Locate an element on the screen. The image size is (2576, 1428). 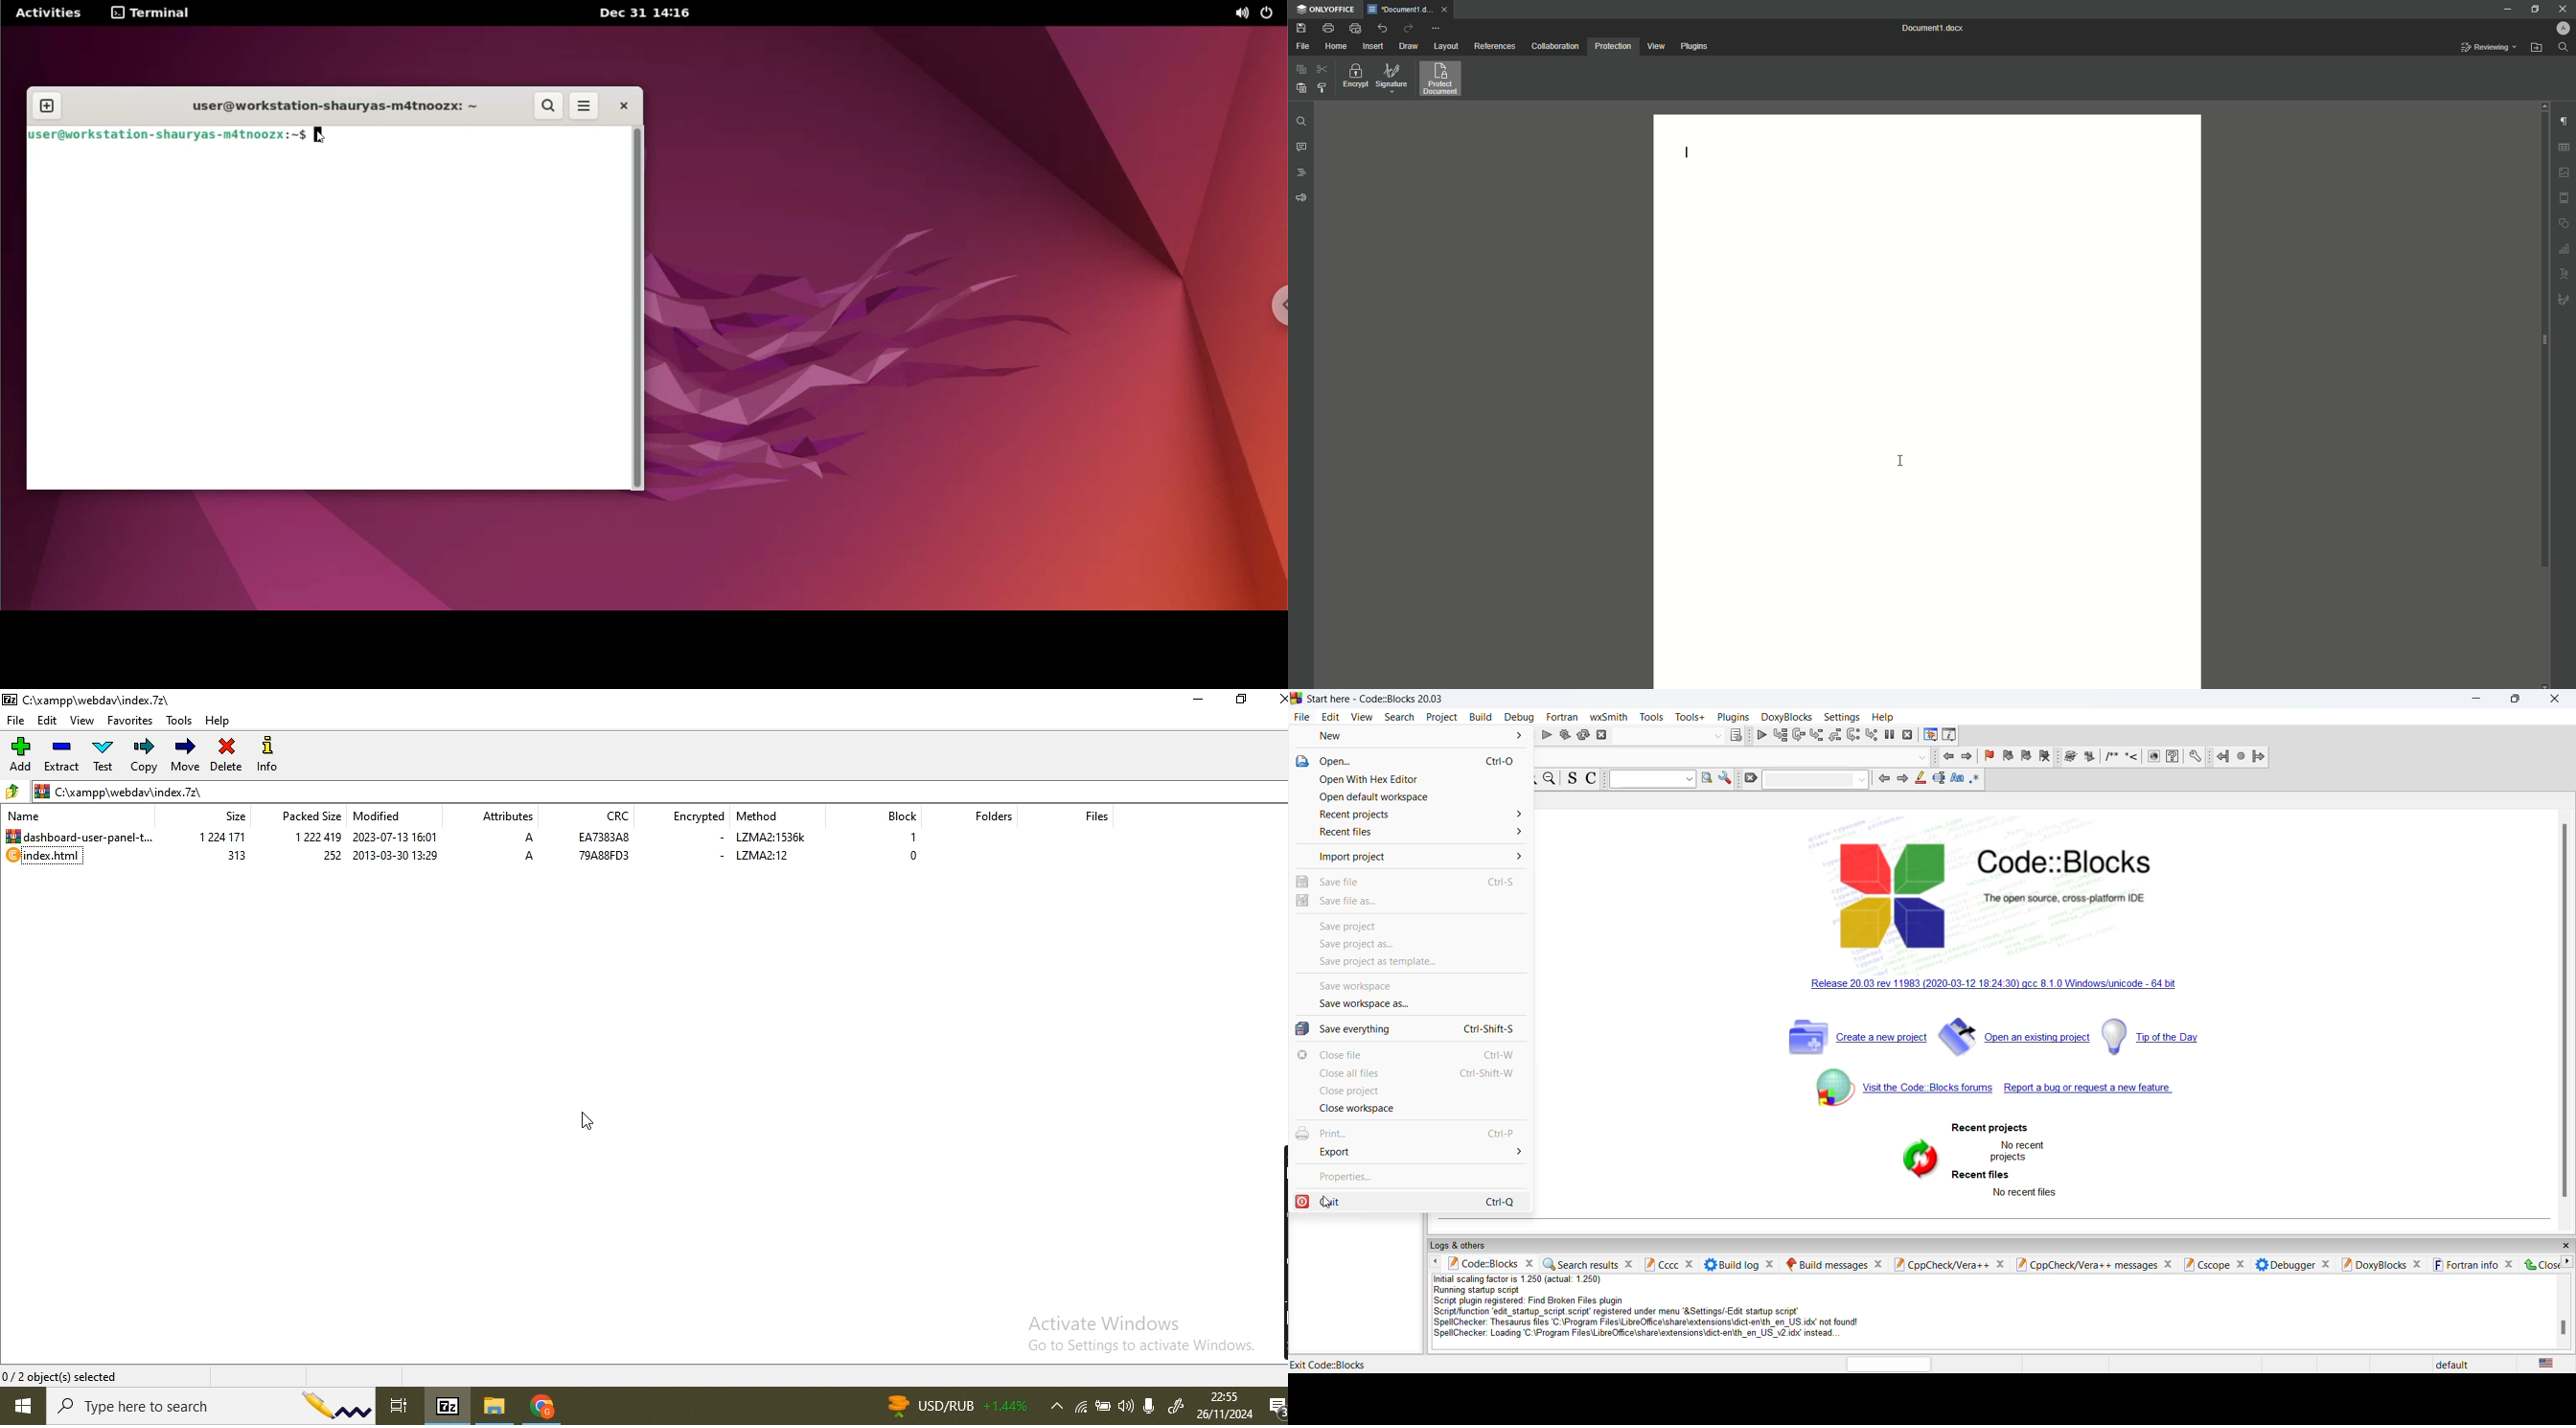
properties is located at coordinates (1410, 1176).